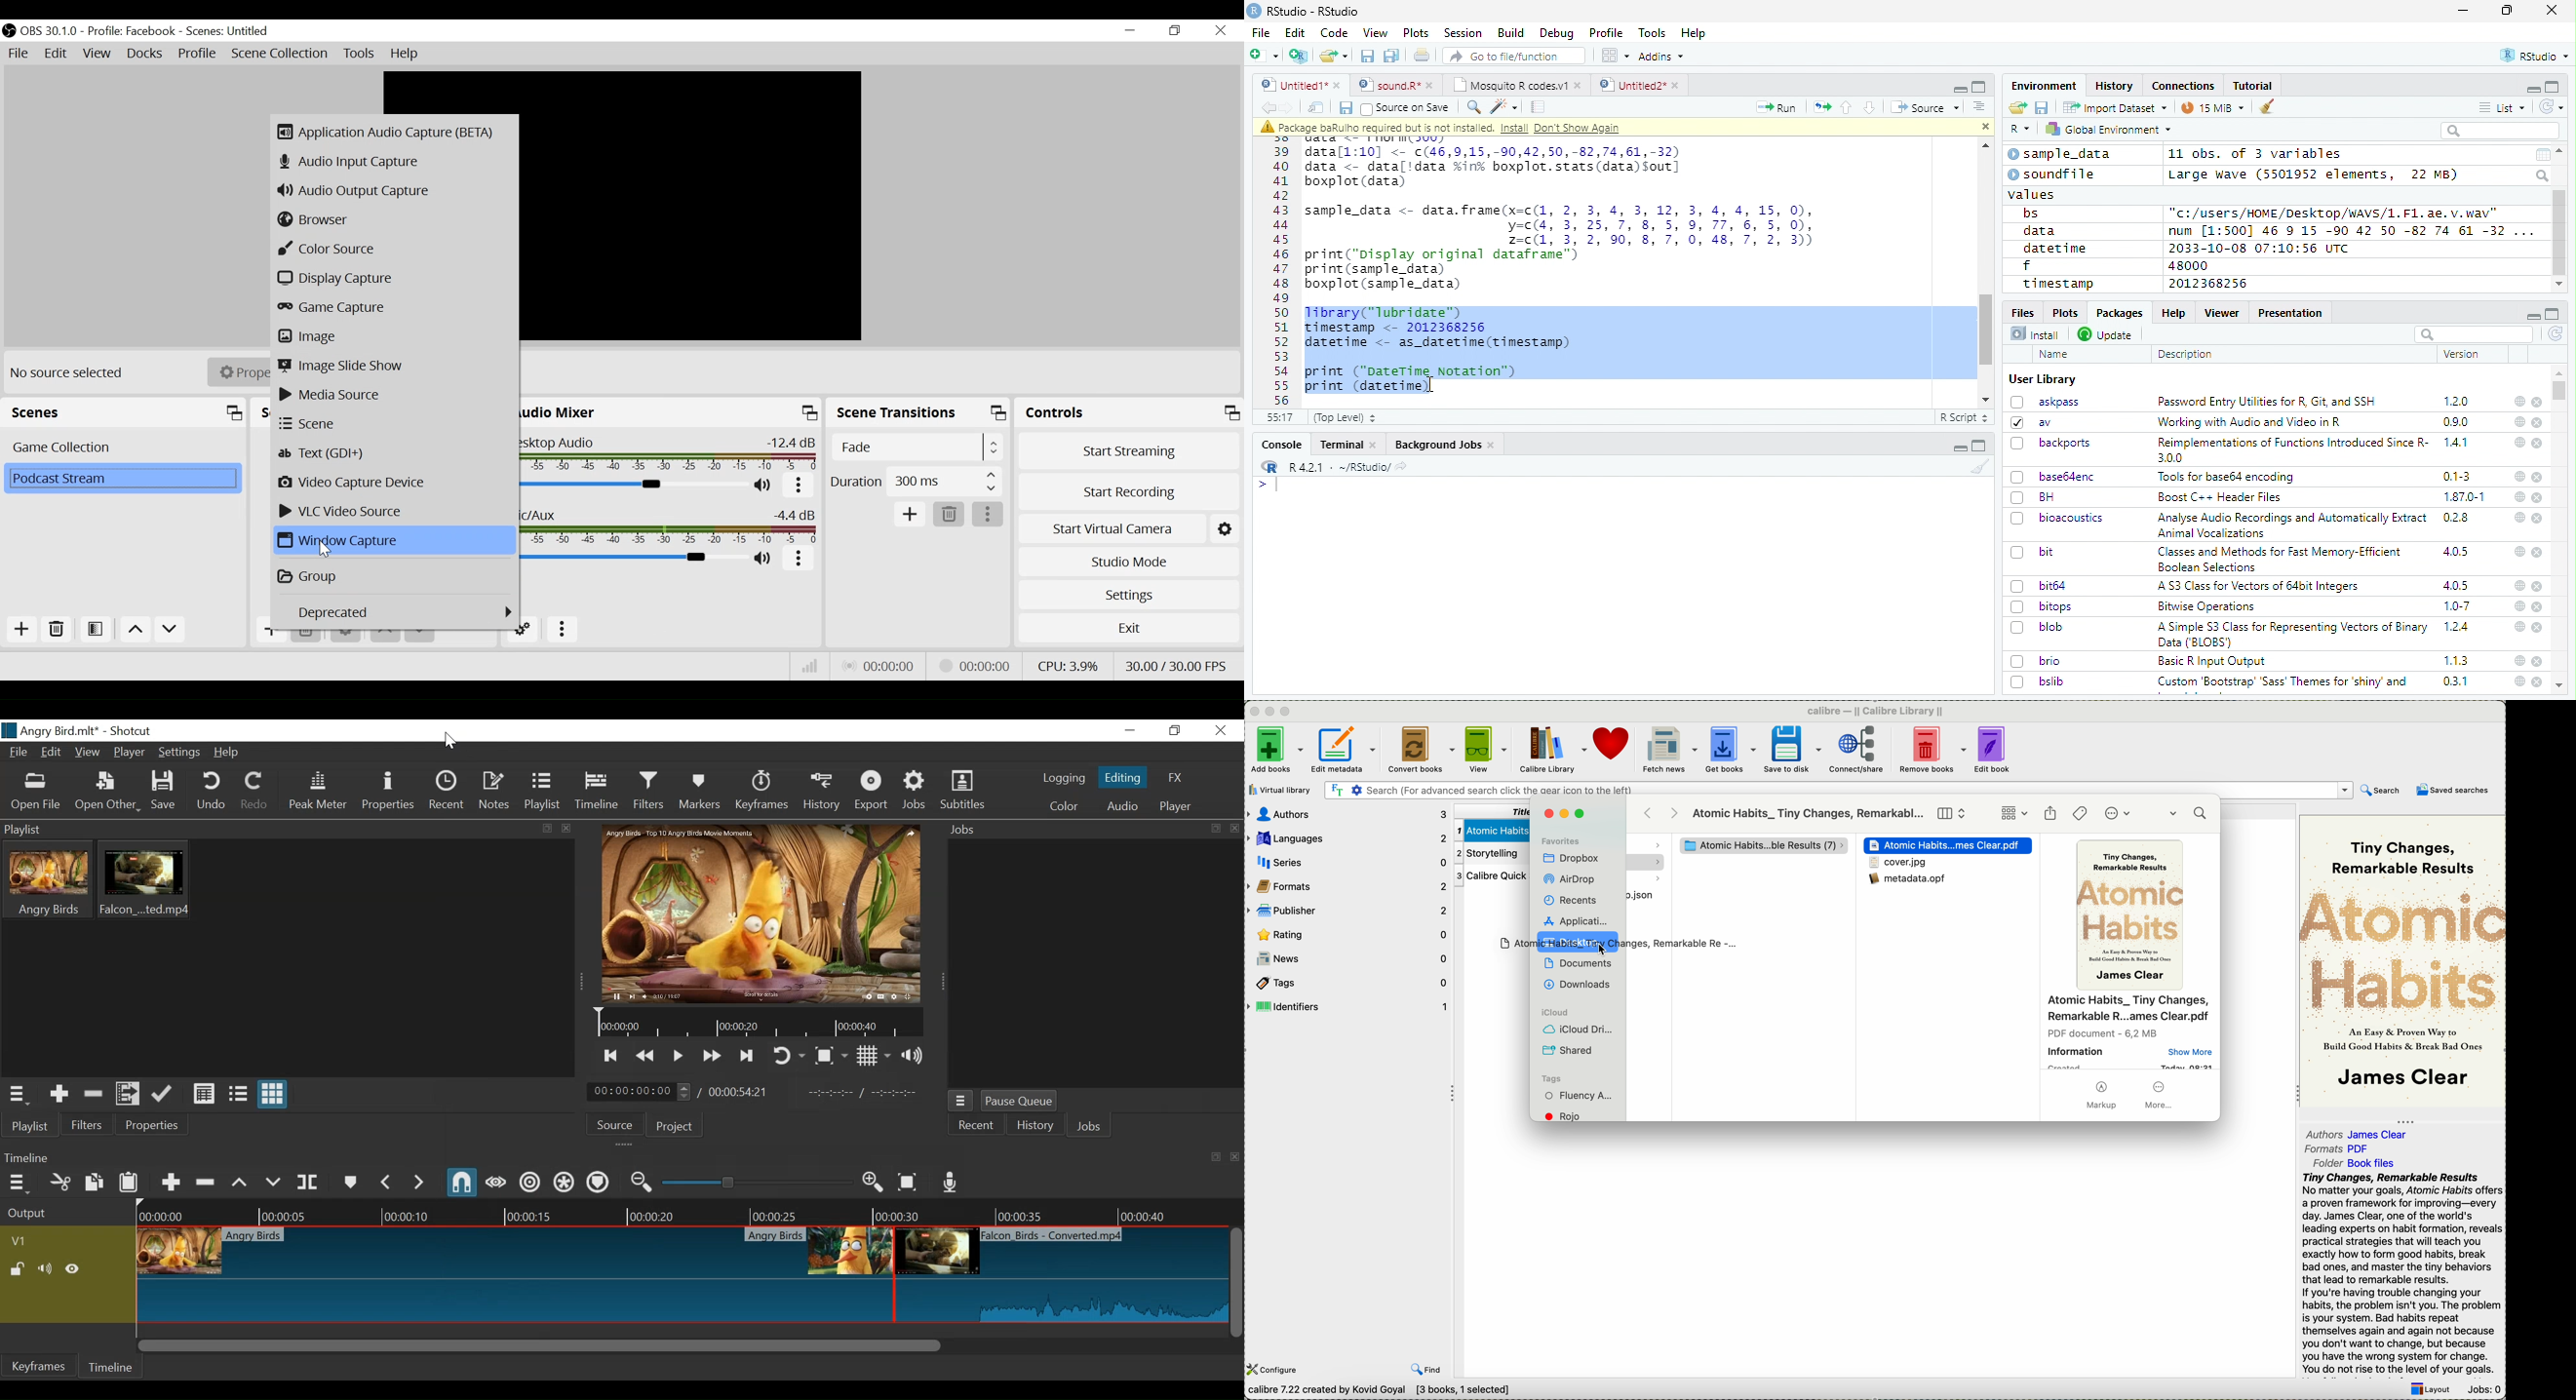 The width and height of the screenshot is (2576, 1400). What do you see at coordinates (1669, 750) in the screenshot?
I see `fetch news` at bounding box center [1669, 750].